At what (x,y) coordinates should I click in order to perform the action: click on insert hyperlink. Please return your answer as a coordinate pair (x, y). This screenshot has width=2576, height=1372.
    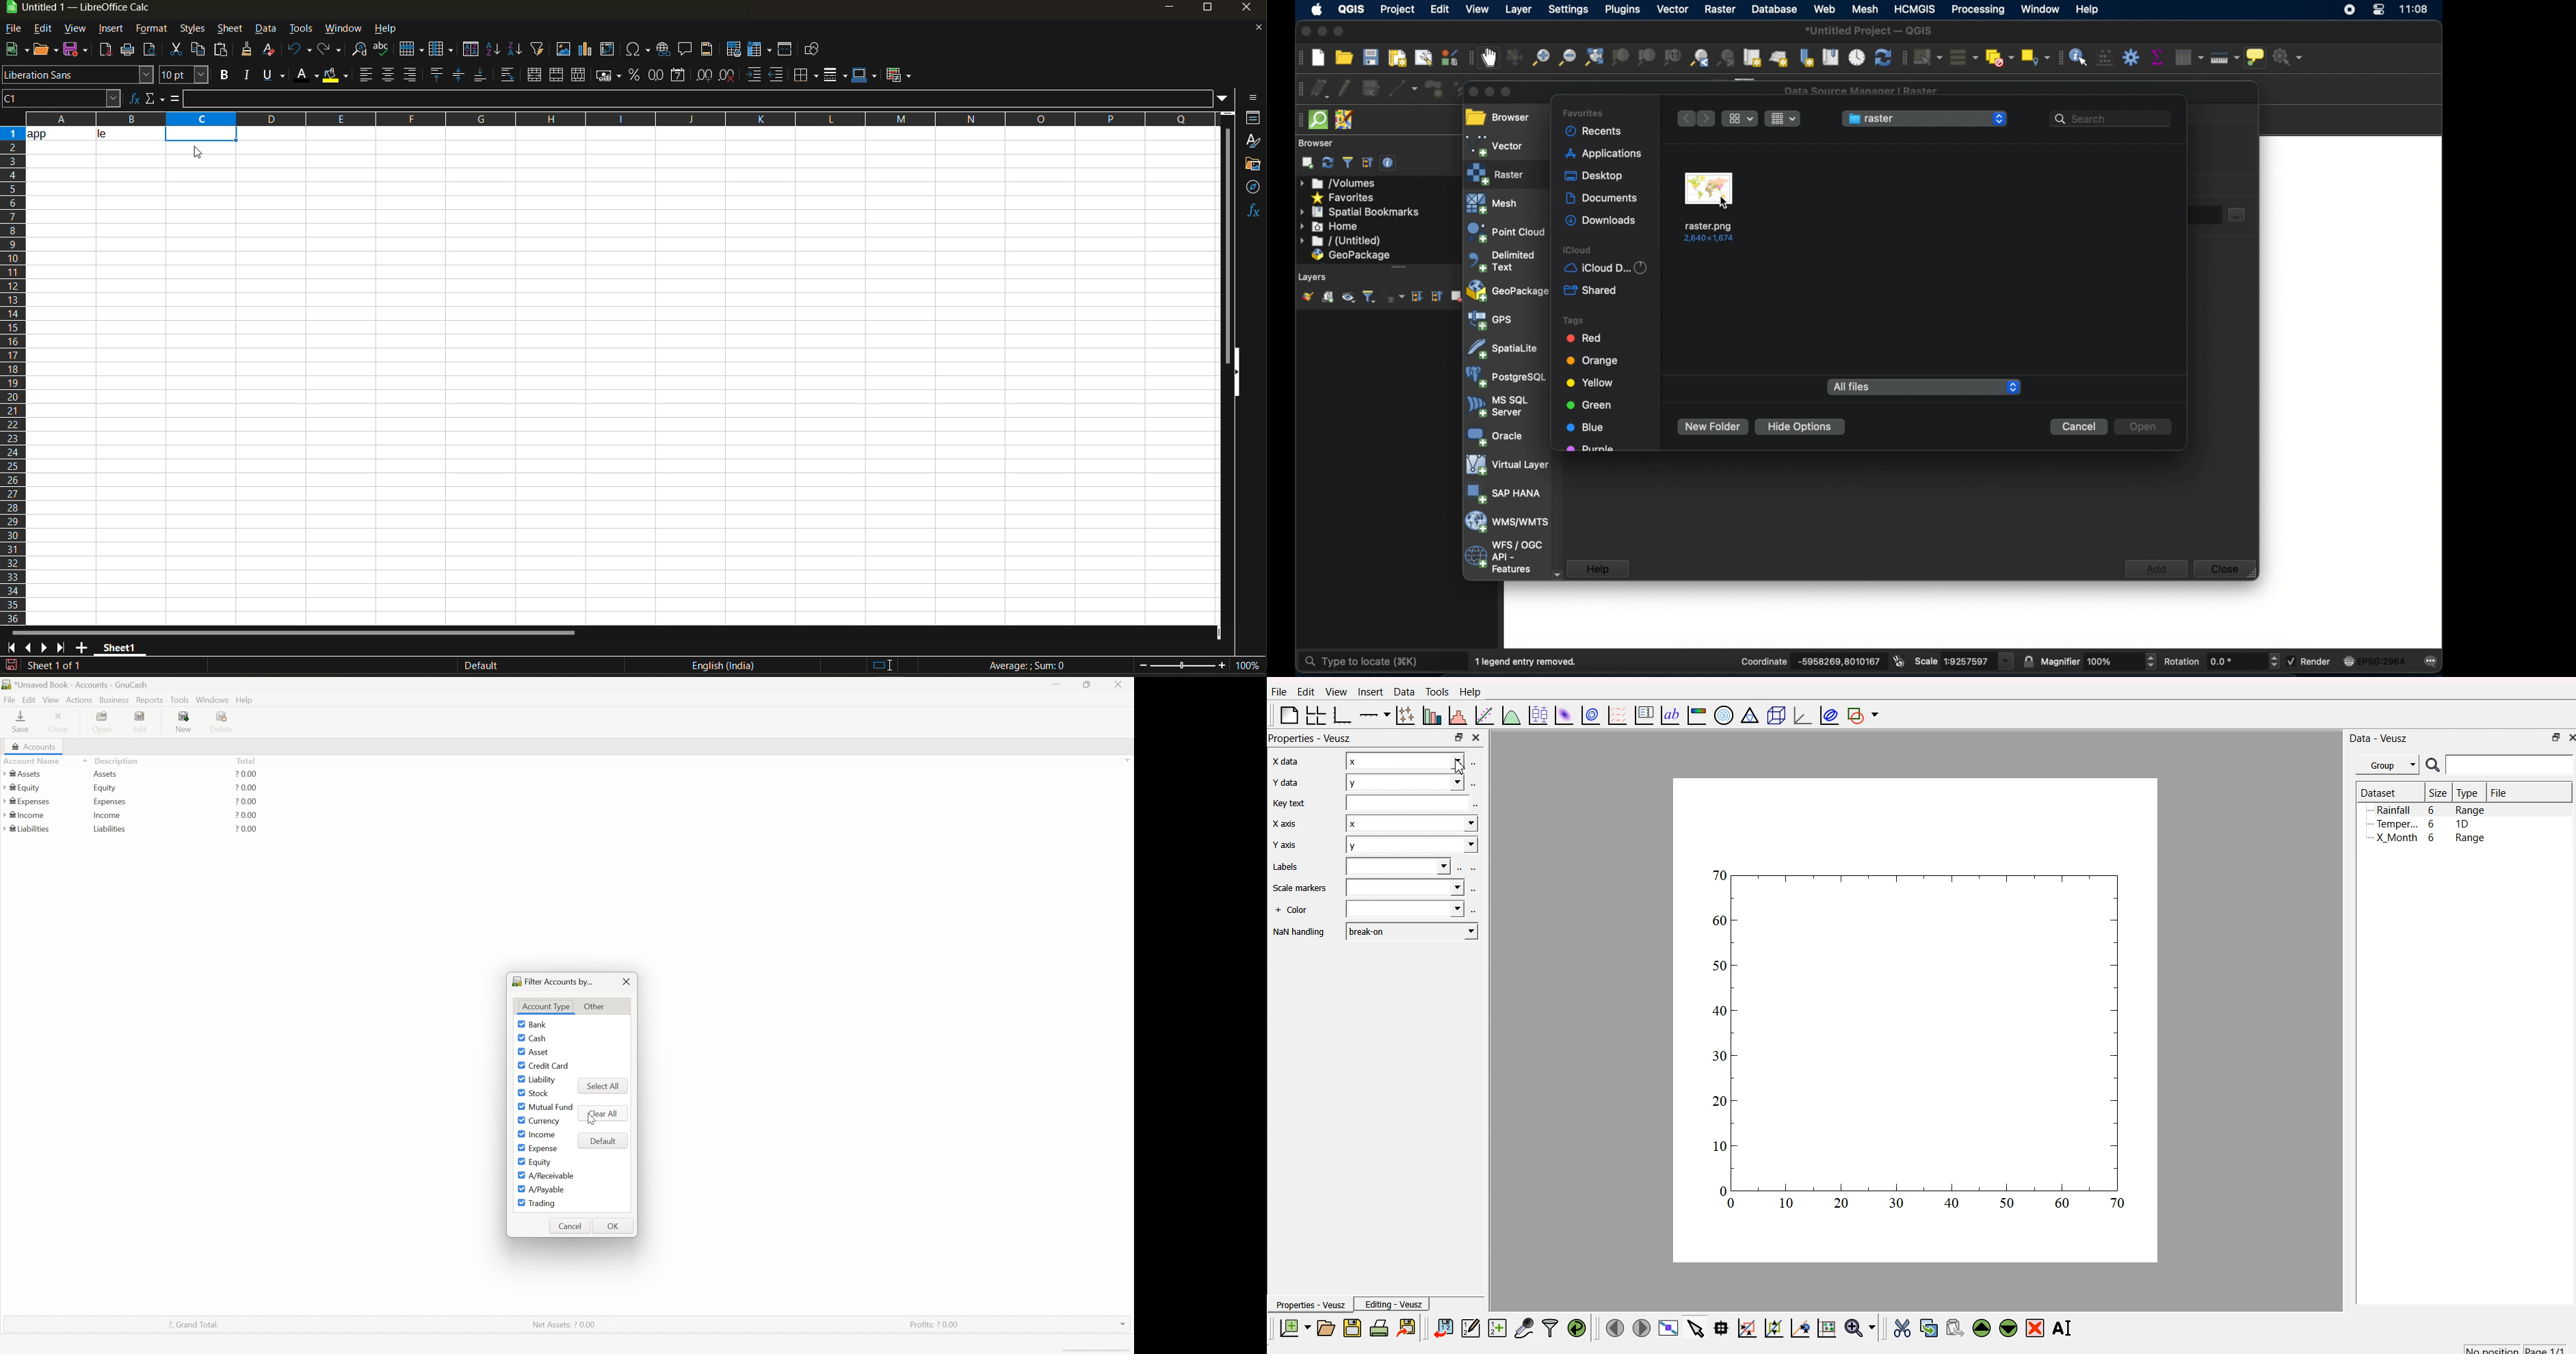
    Looking at the image, I should click on (665, 49).